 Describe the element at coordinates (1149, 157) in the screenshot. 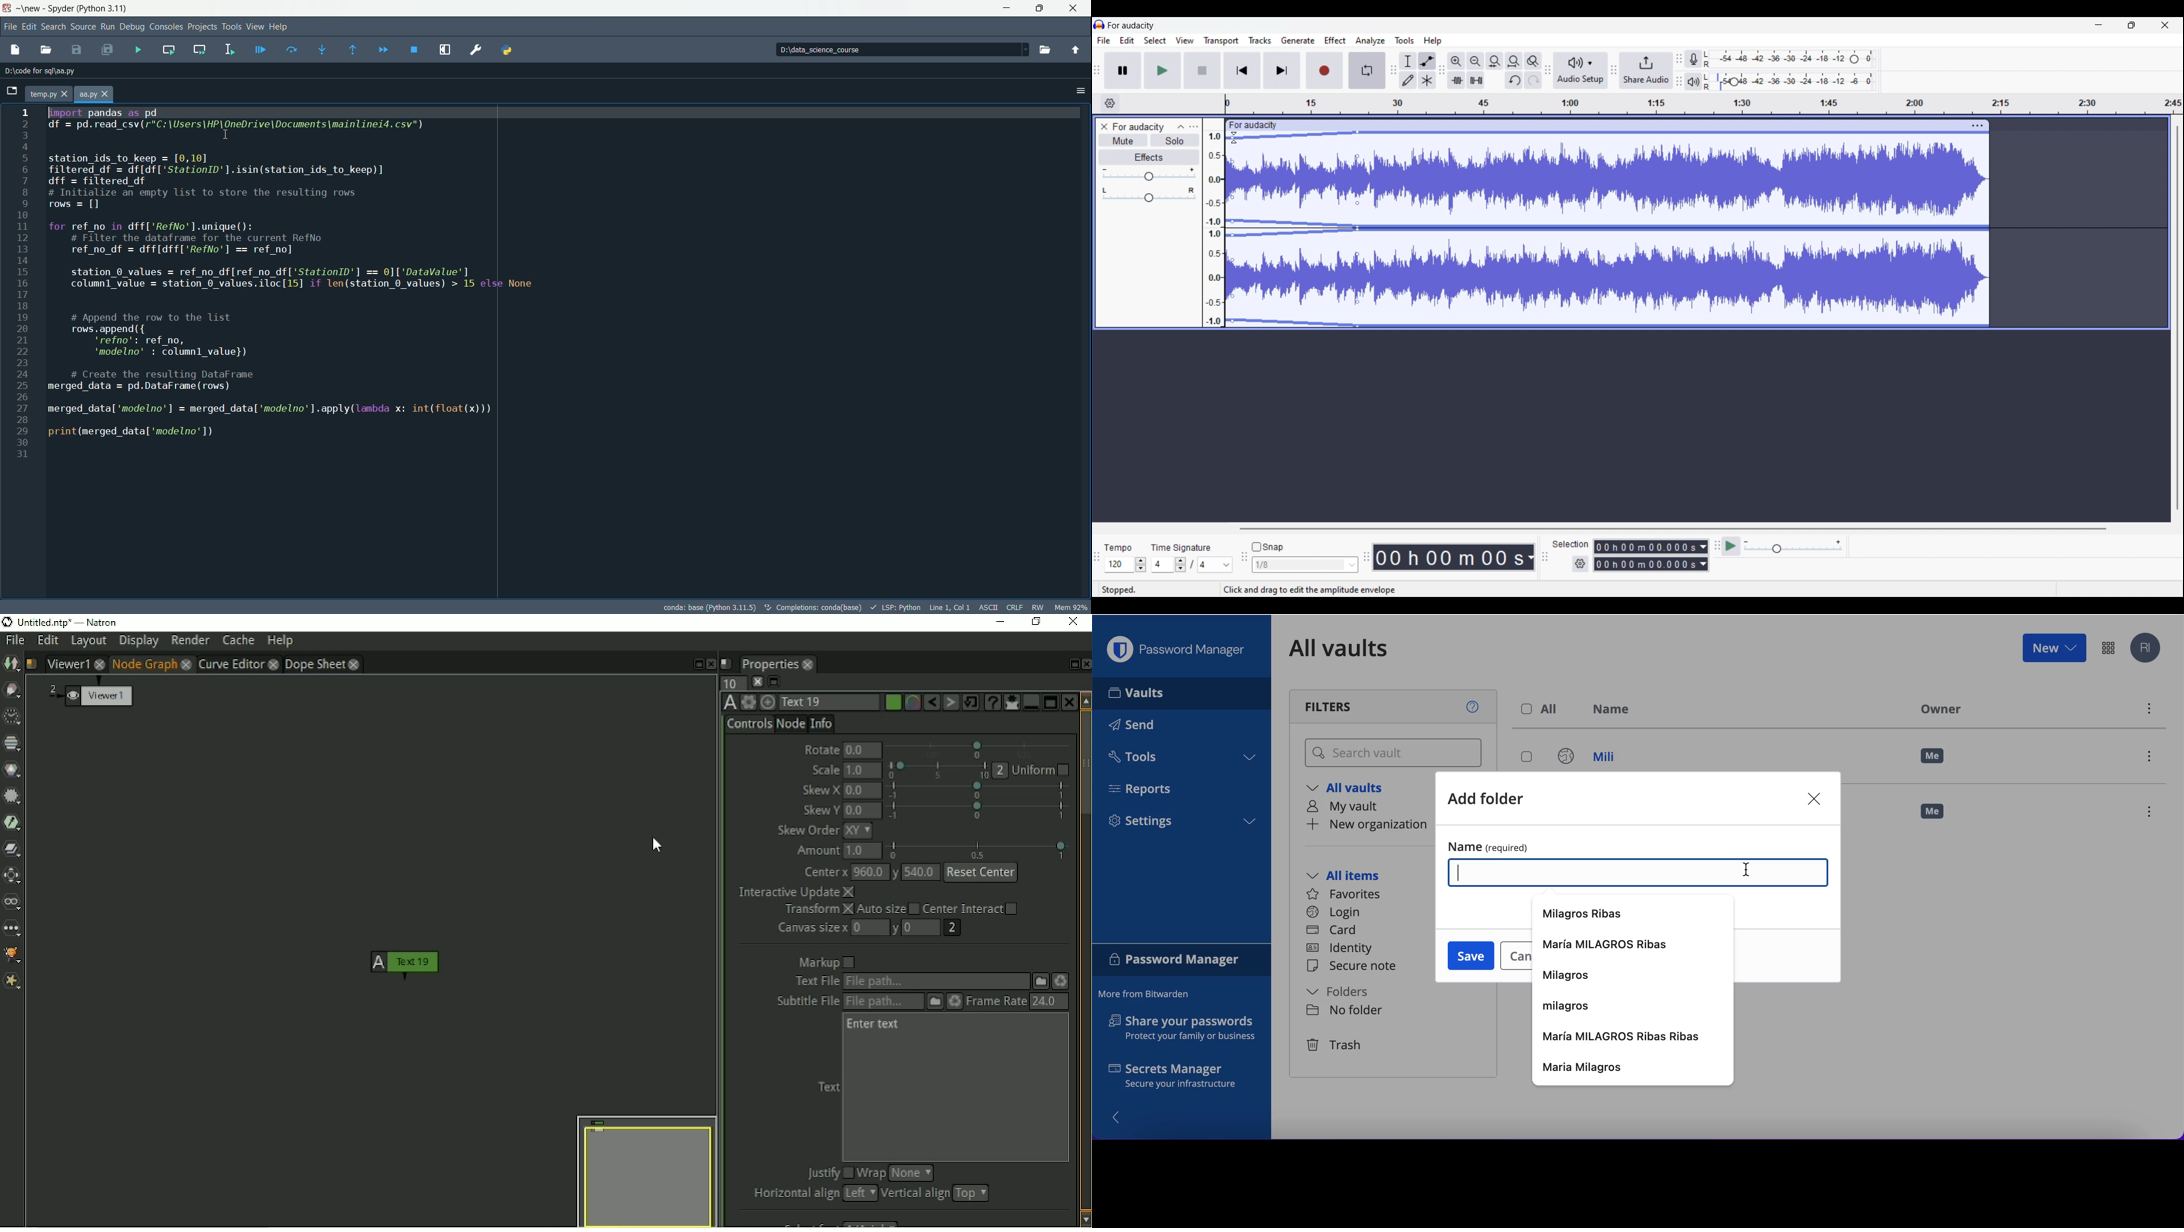

I see `Effects` at that location.